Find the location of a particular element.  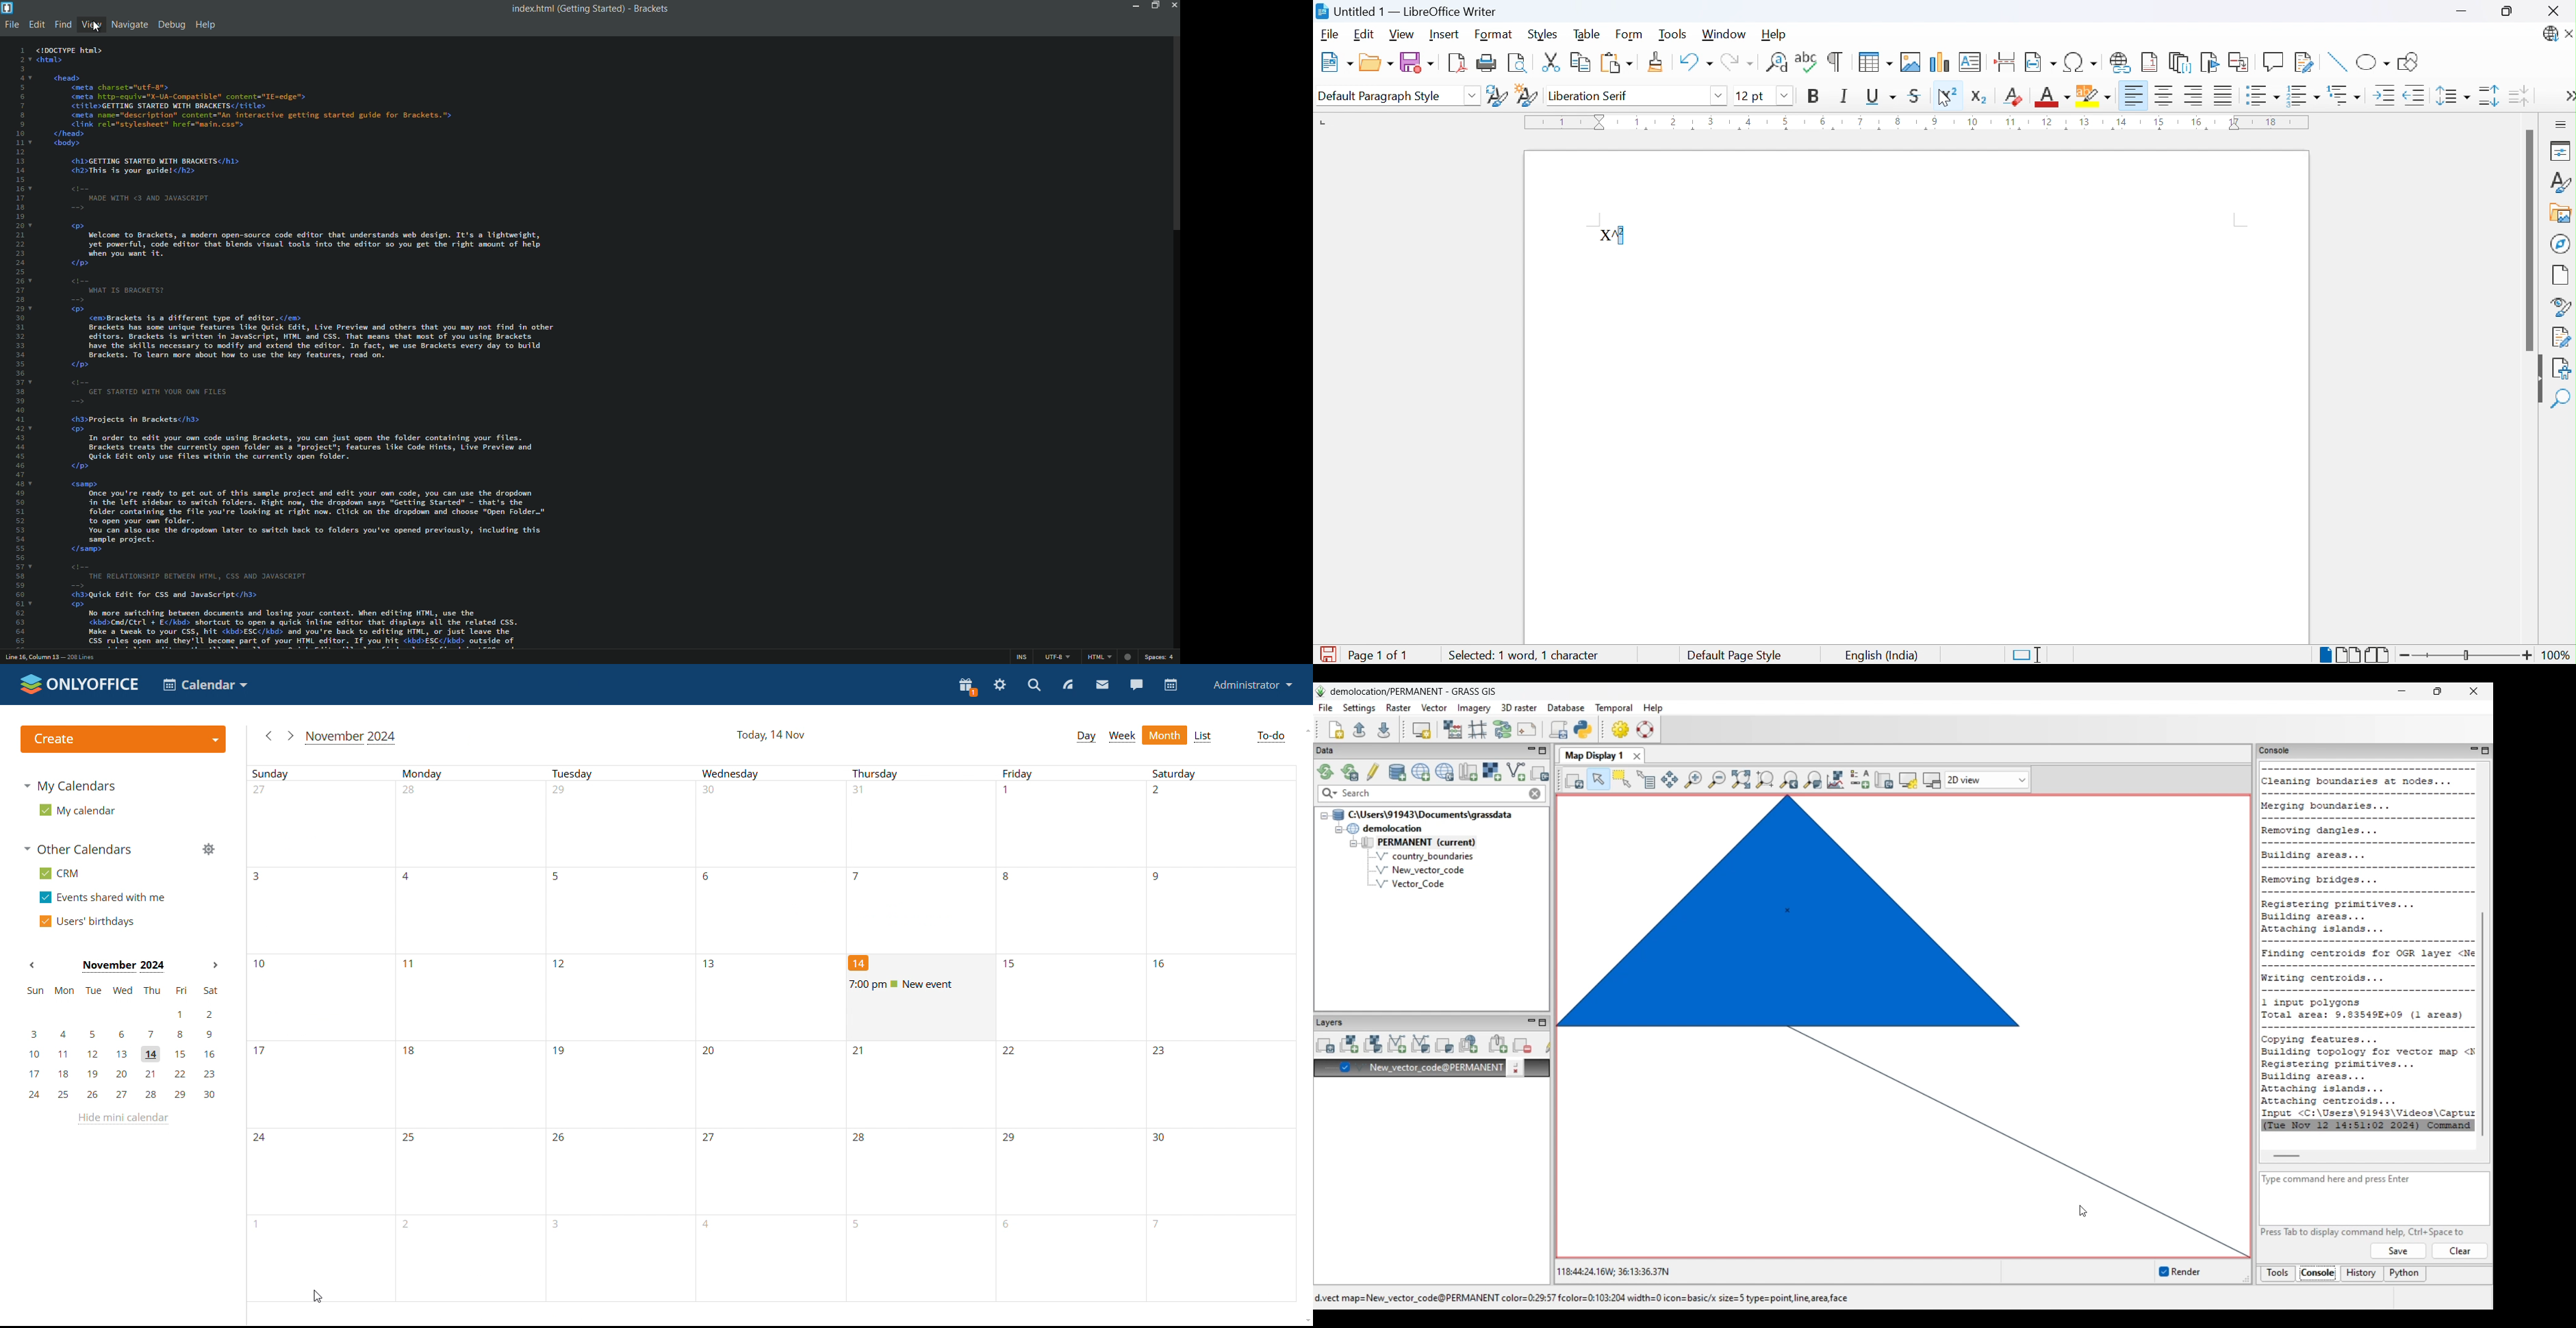

Default paragraph style is located at coordinates (1381, 97).